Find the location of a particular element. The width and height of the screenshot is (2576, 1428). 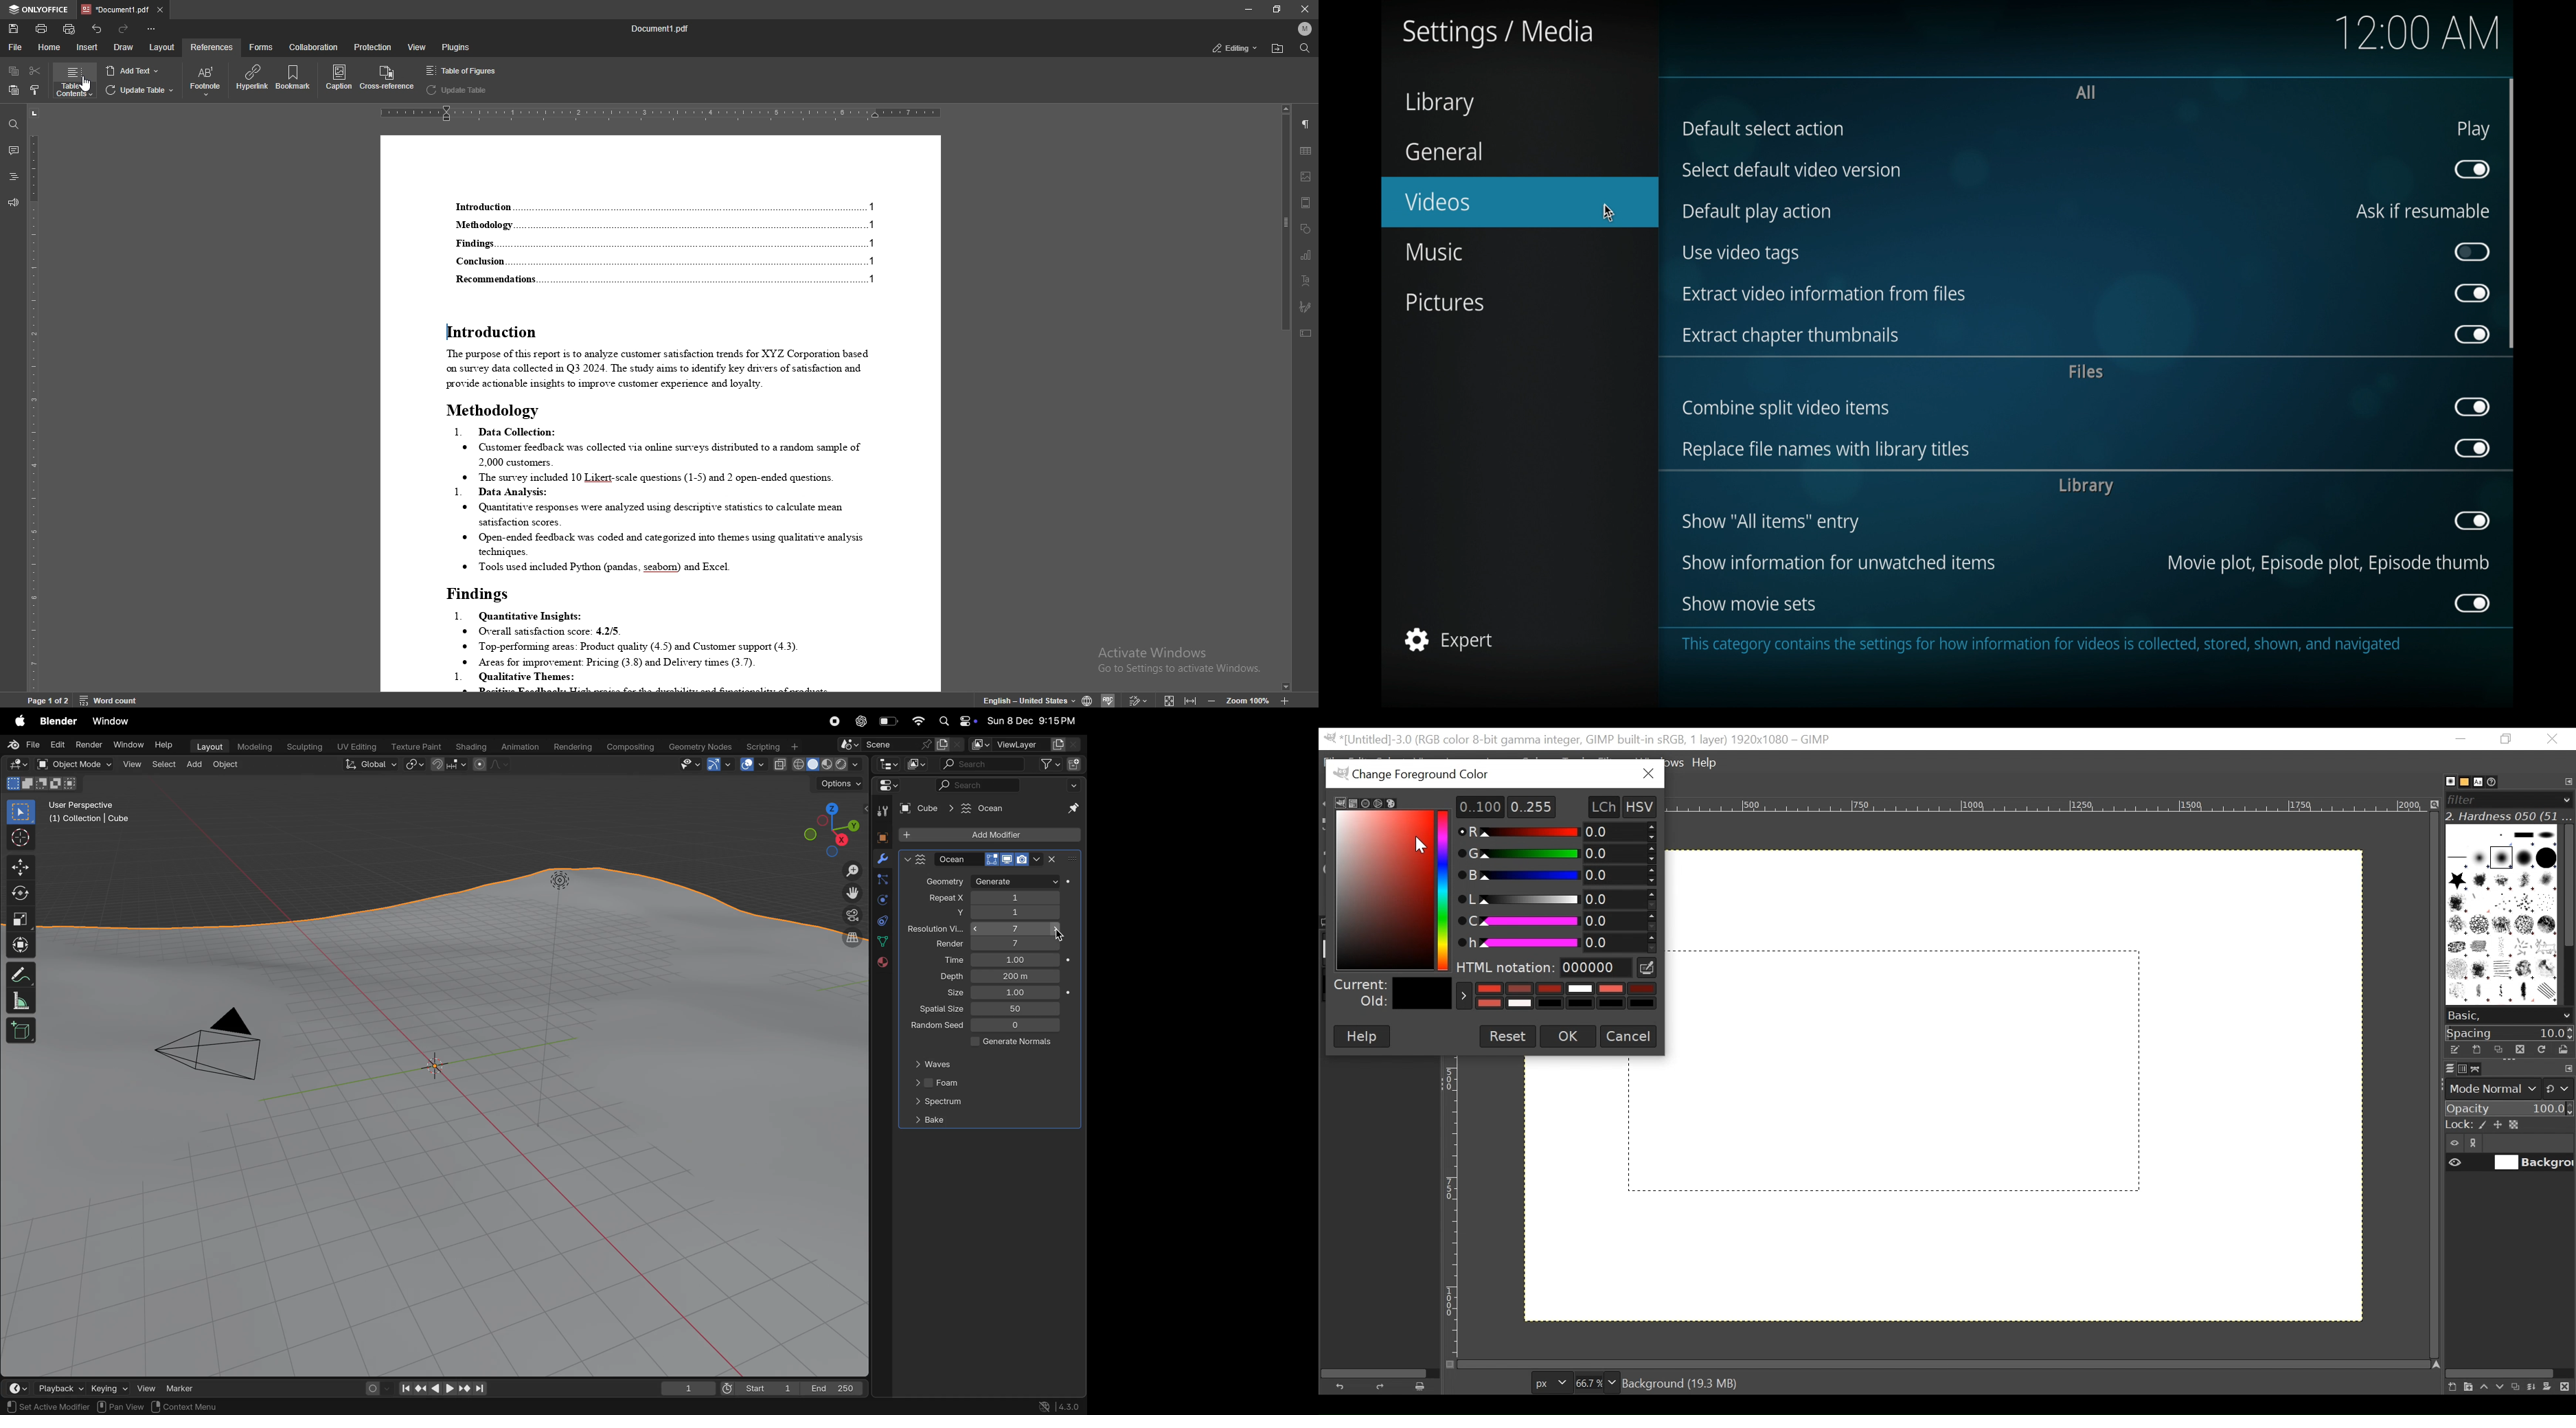

ask if resumable is located at coordinates (2423, 212).